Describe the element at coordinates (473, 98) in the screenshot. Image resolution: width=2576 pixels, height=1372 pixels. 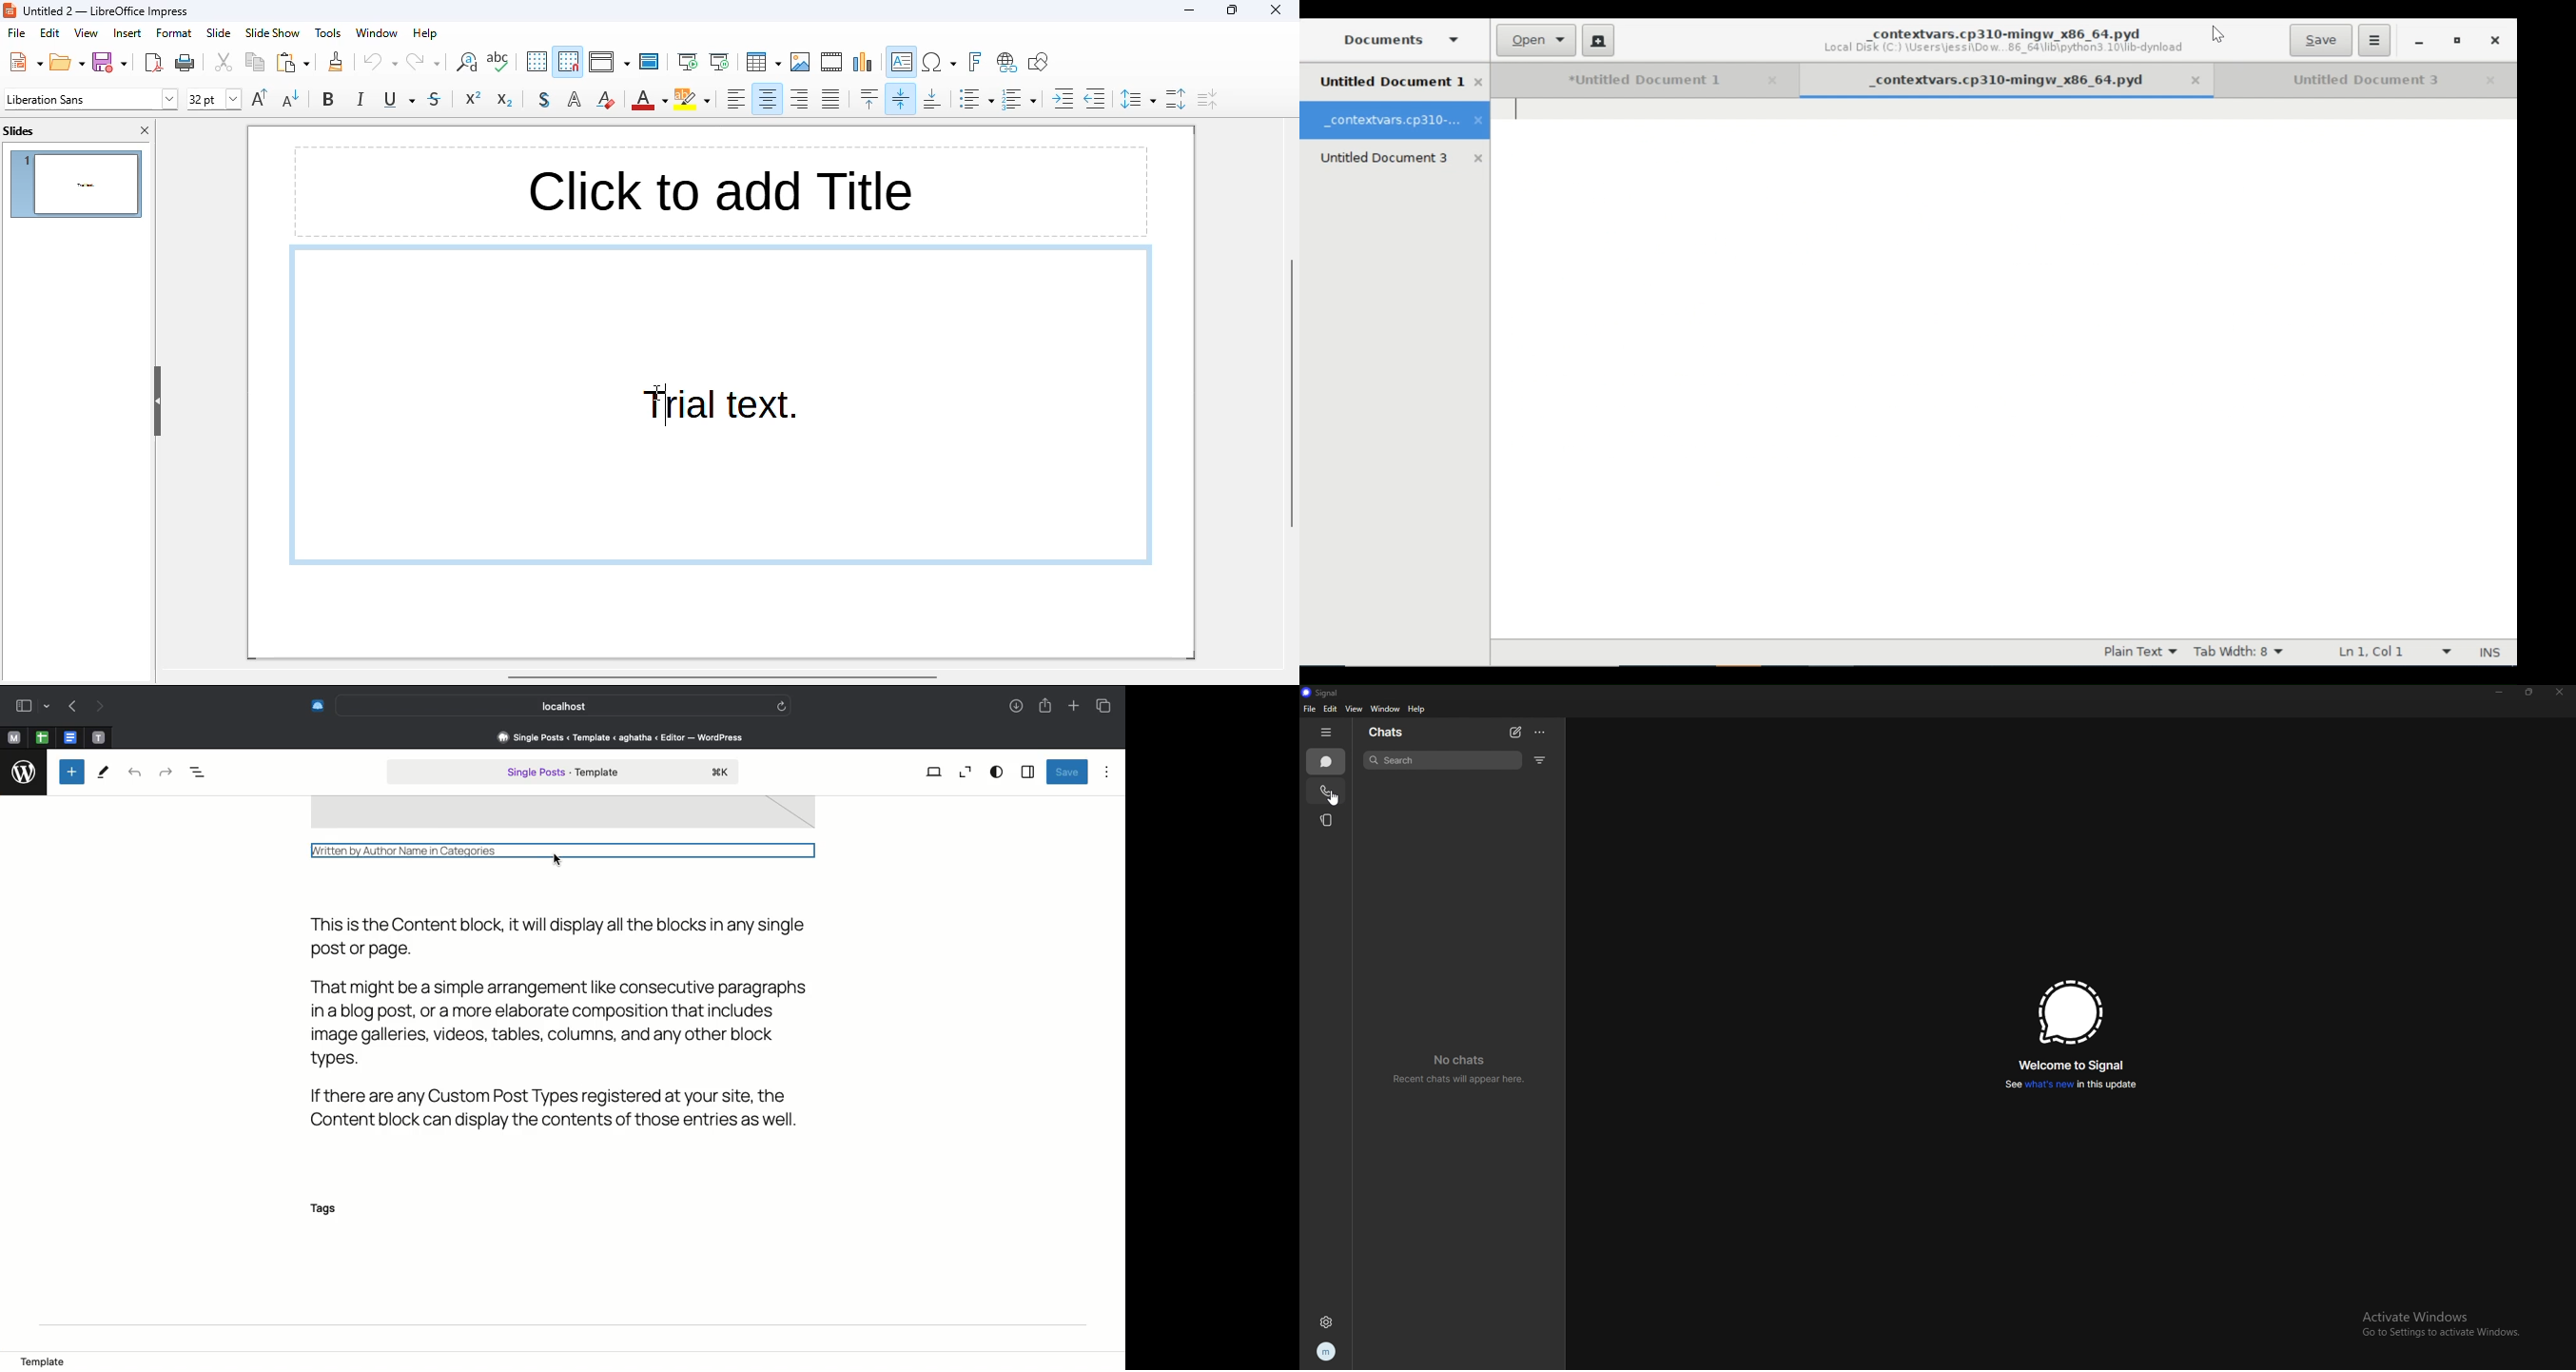
I see `superscript` at that location.